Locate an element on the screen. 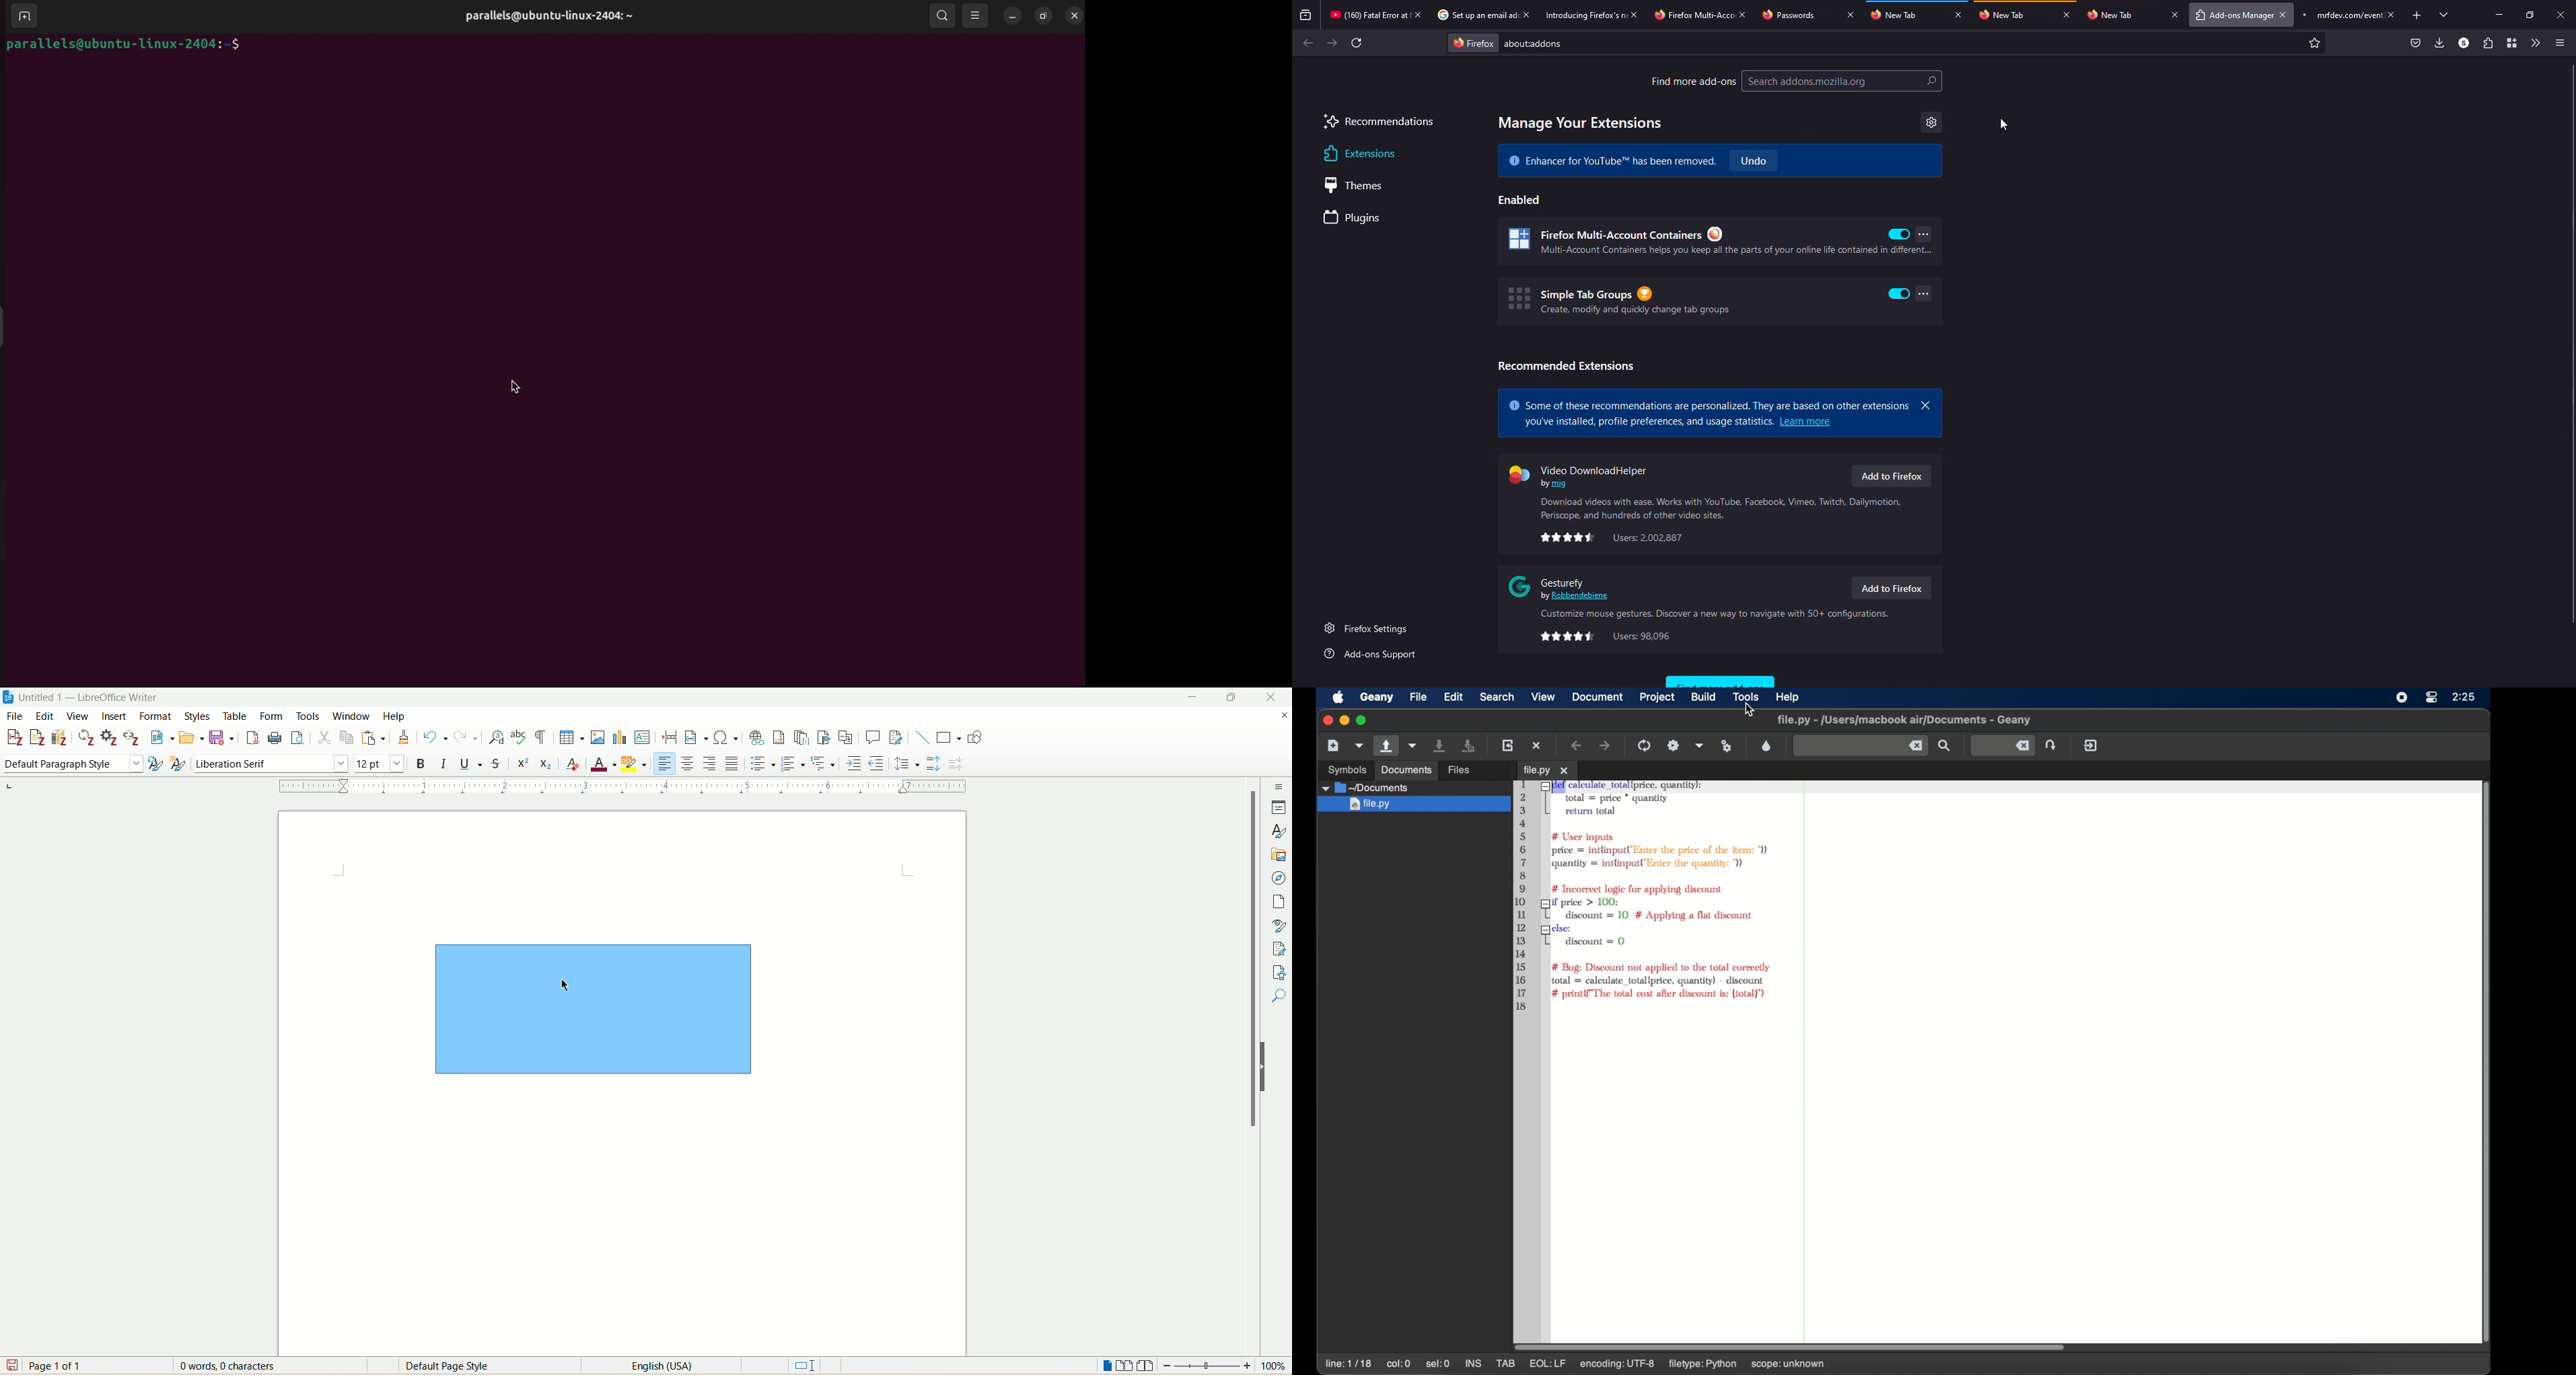 This screenshot has width=2576, height=1400. Text is located at coordinates (1649, 422).